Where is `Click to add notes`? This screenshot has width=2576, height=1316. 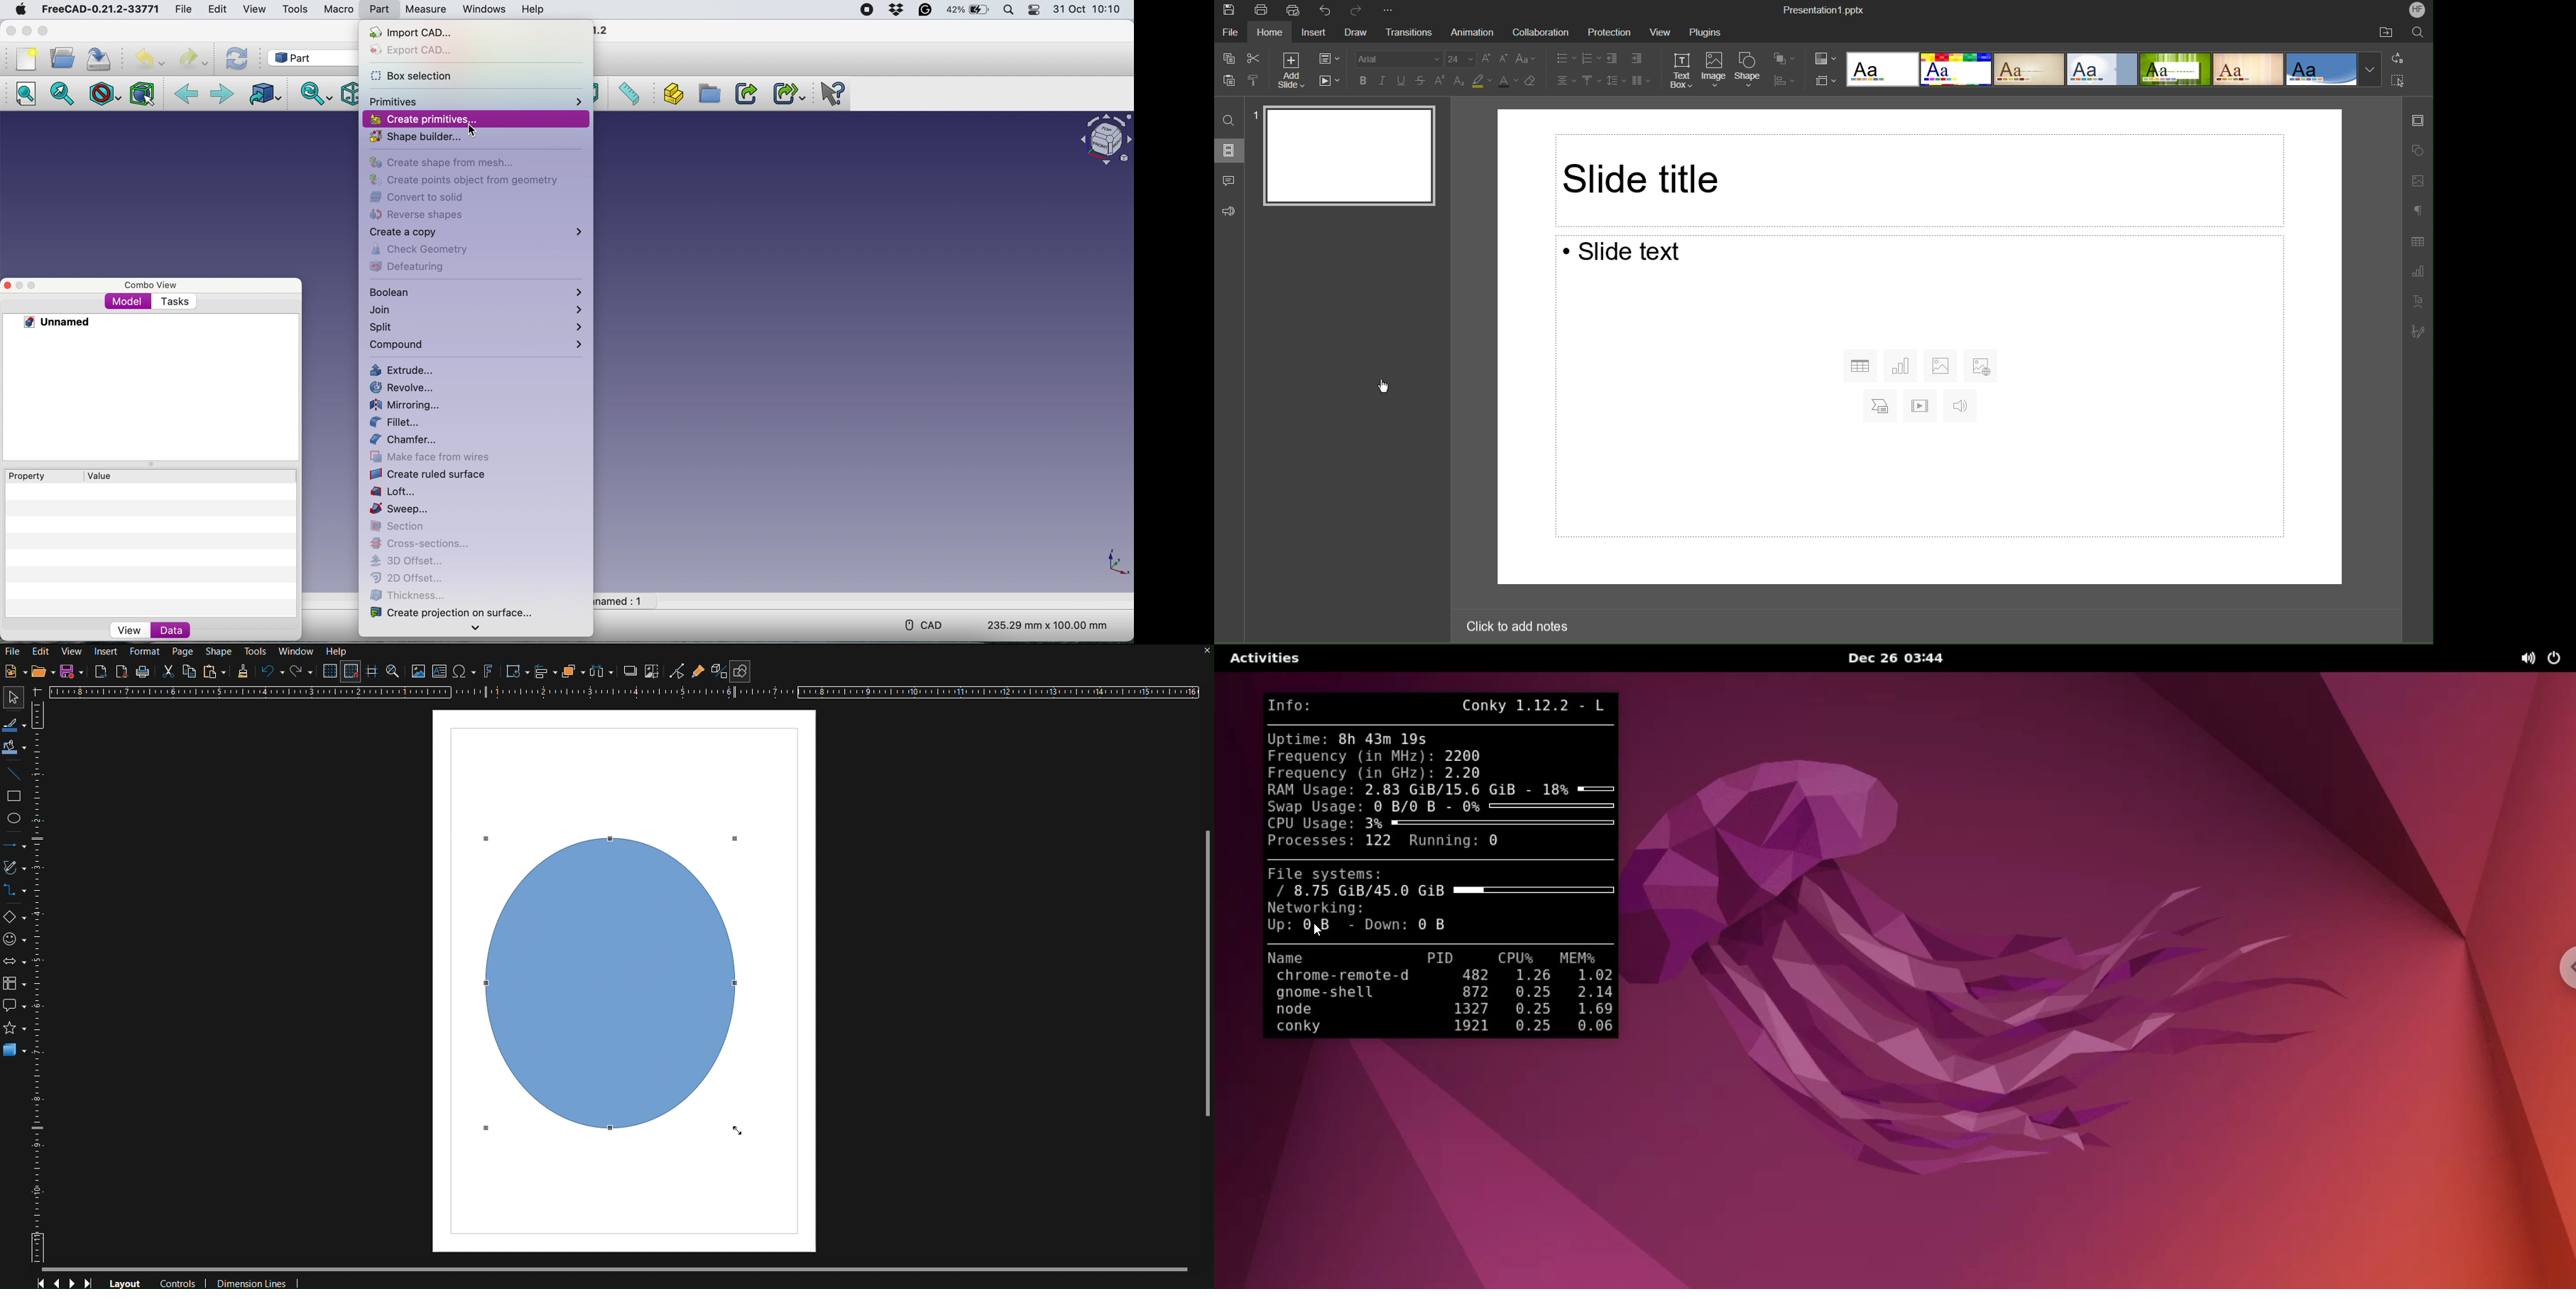
Click to add notes is located at coordinates (1519, 628).